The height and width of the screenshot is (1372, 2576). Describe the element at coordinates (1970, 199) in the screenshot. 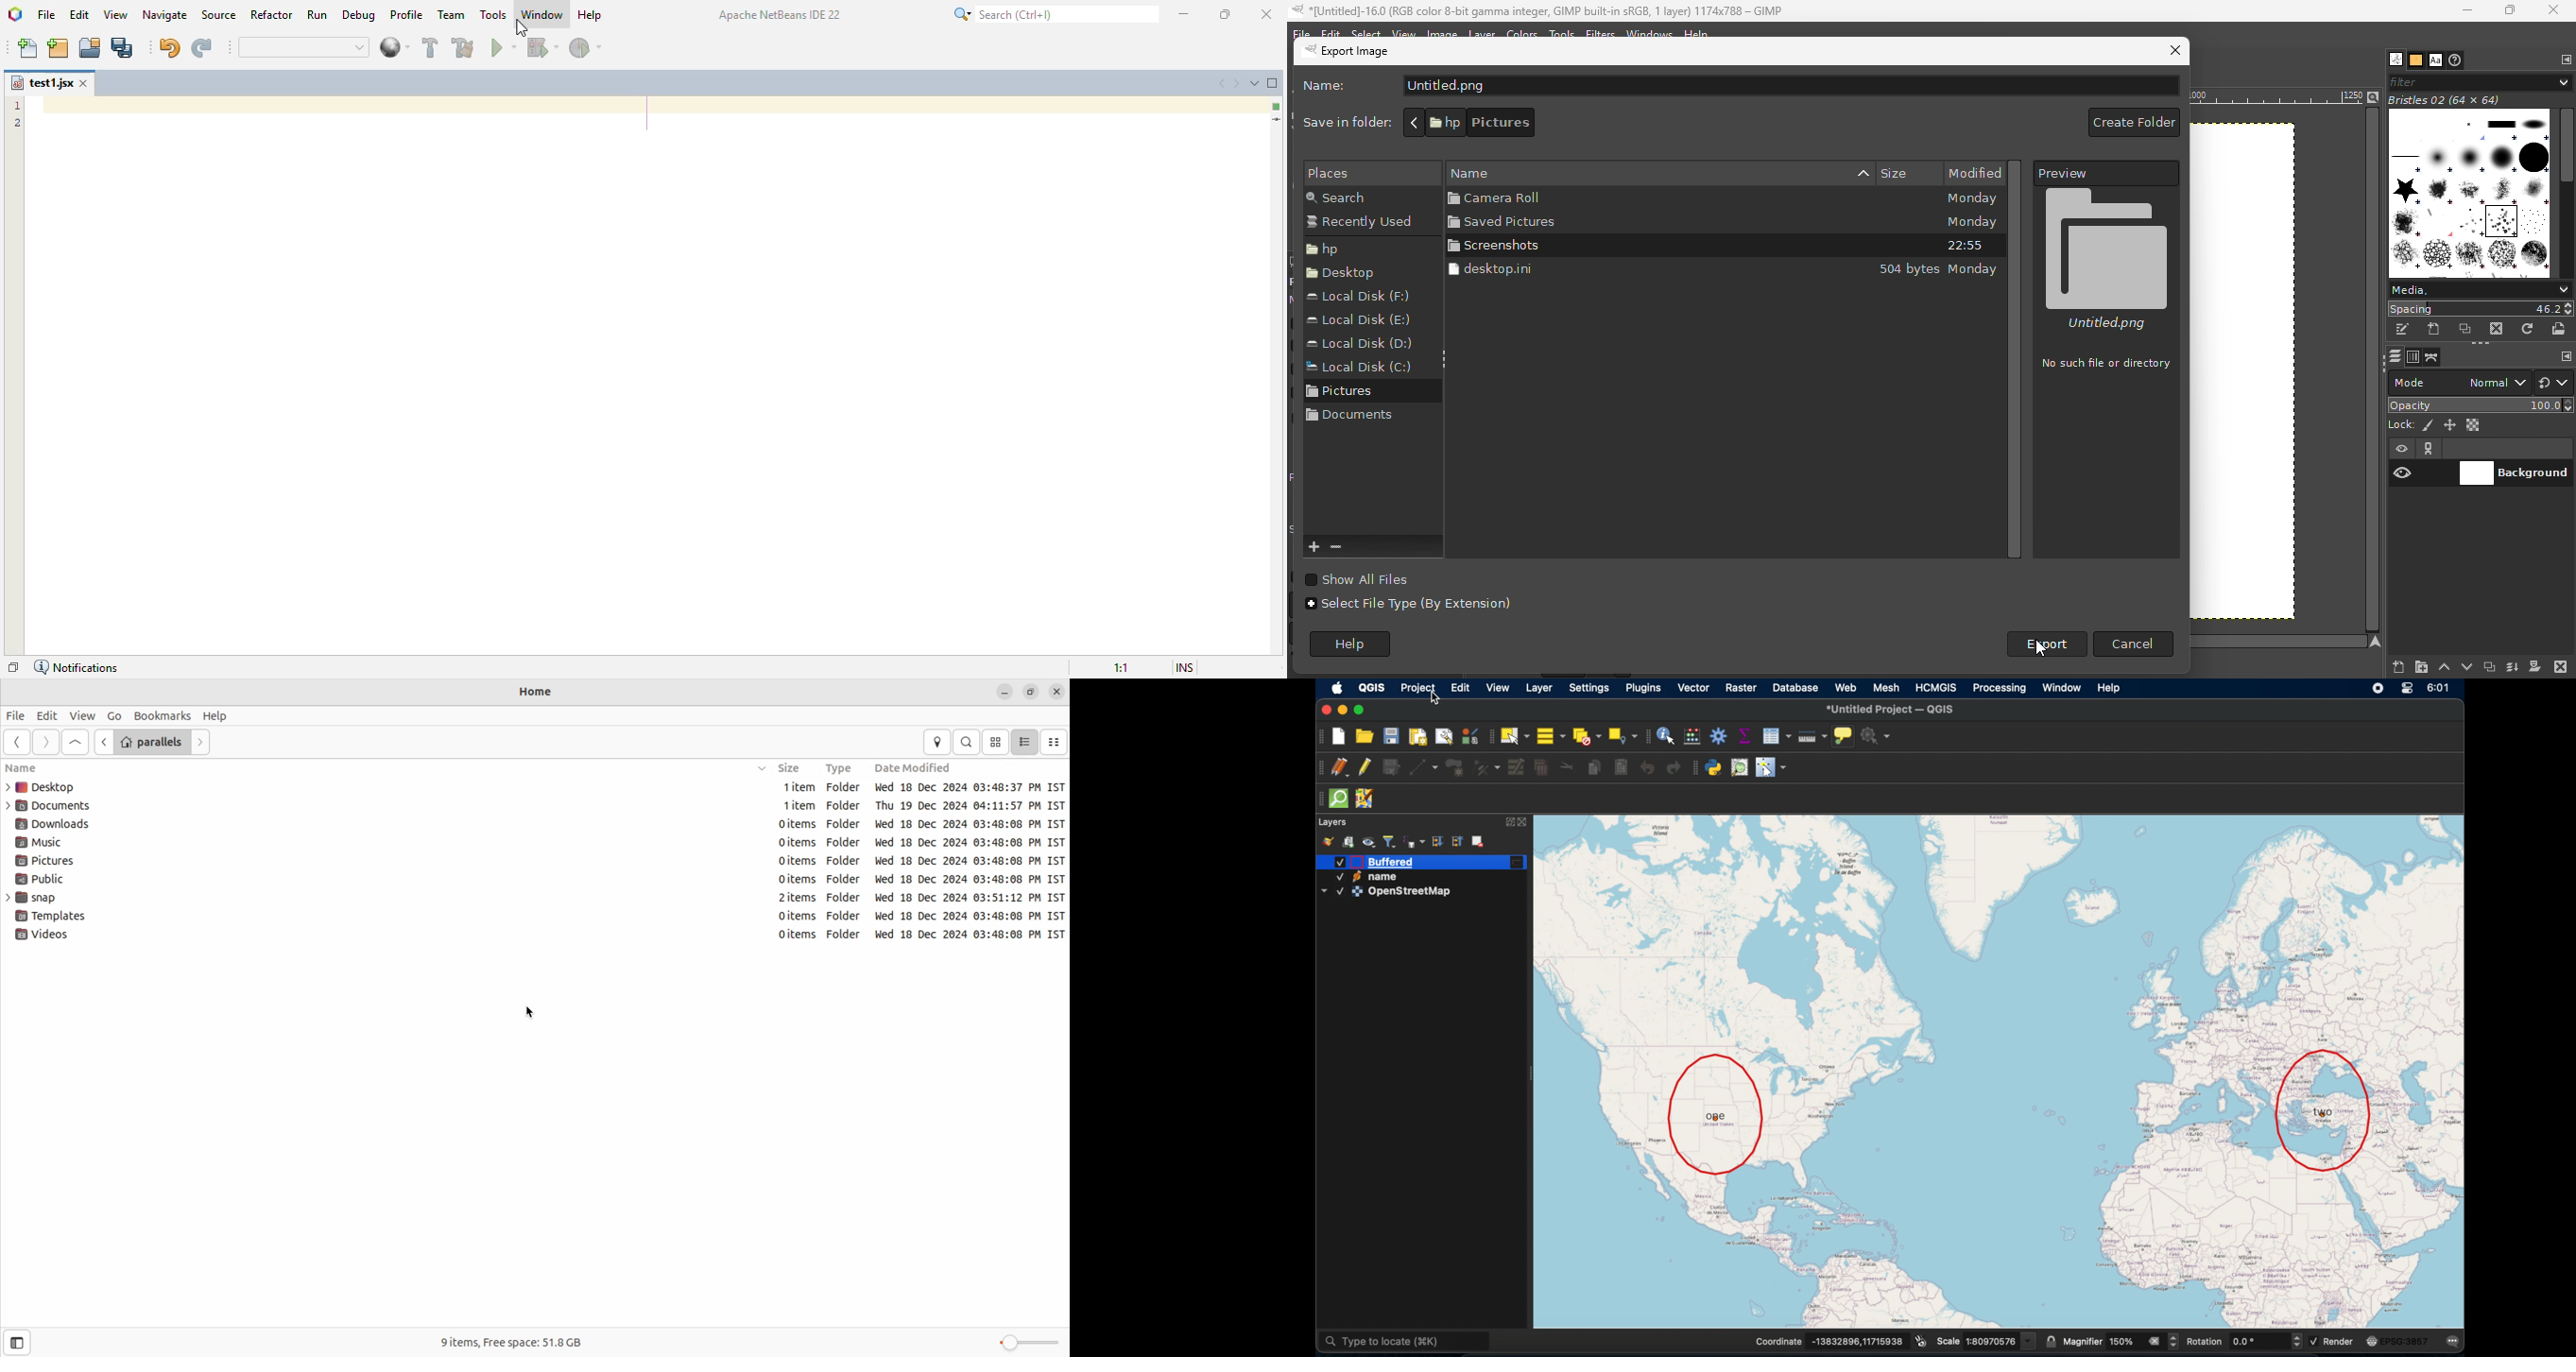

I see `Monday` at that location.